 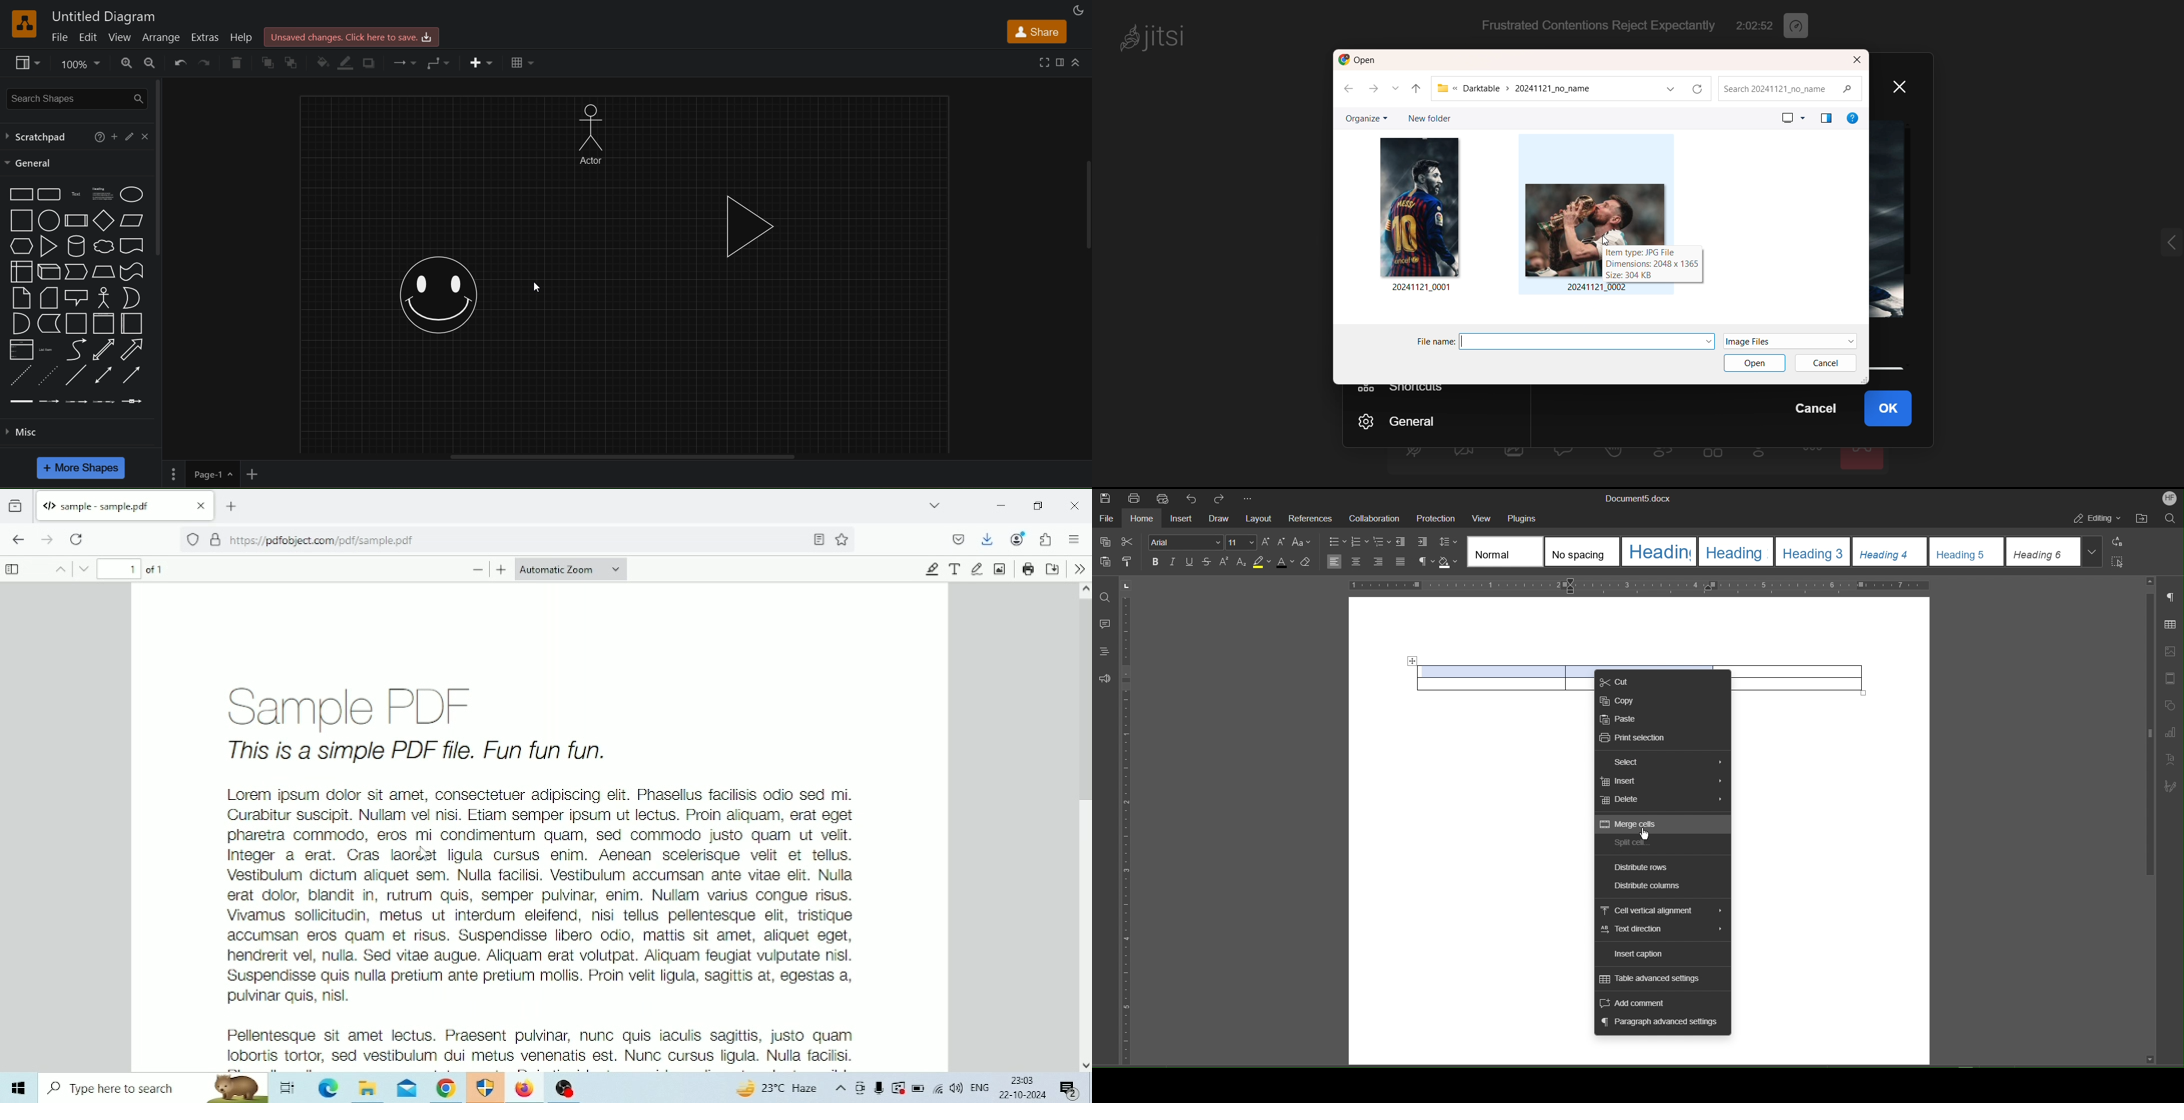 I want to click on smiley shape, so click(x=437, y=292).